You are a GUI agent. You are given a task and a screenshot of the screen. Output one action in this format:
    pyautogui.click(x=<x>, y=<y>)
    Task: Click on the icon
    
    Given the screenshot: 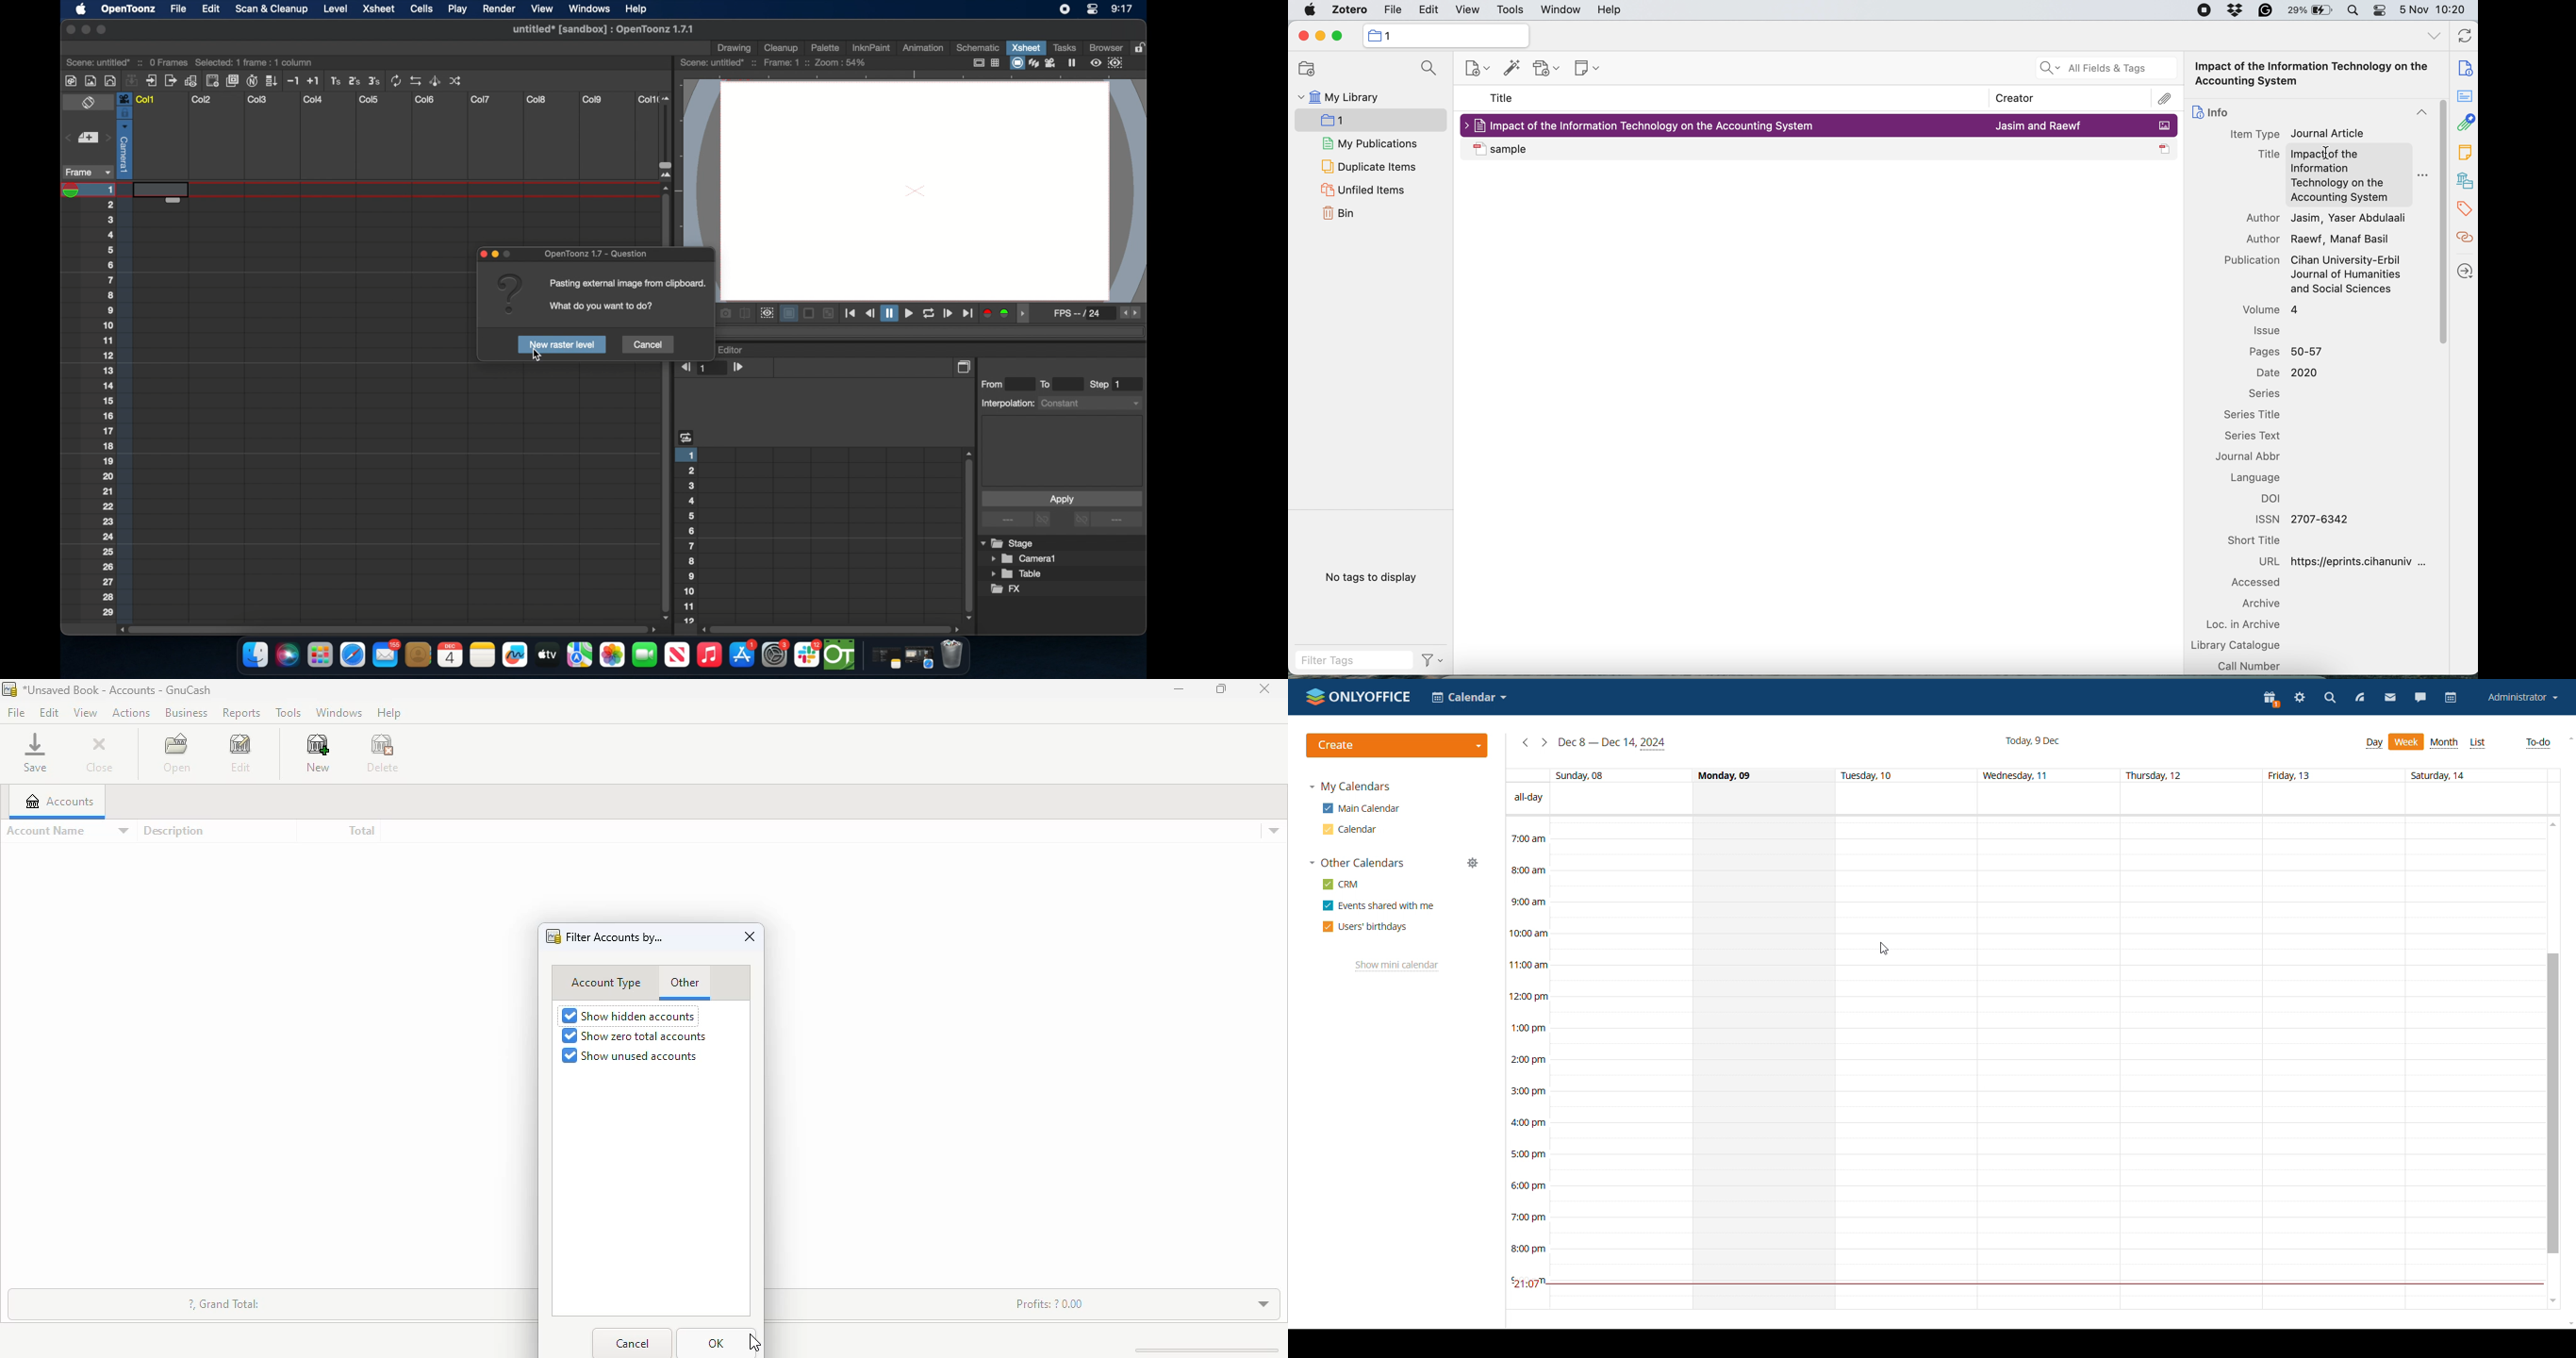 What is the action you would take?
    pyautogui.click(x=1480, y=148)
    